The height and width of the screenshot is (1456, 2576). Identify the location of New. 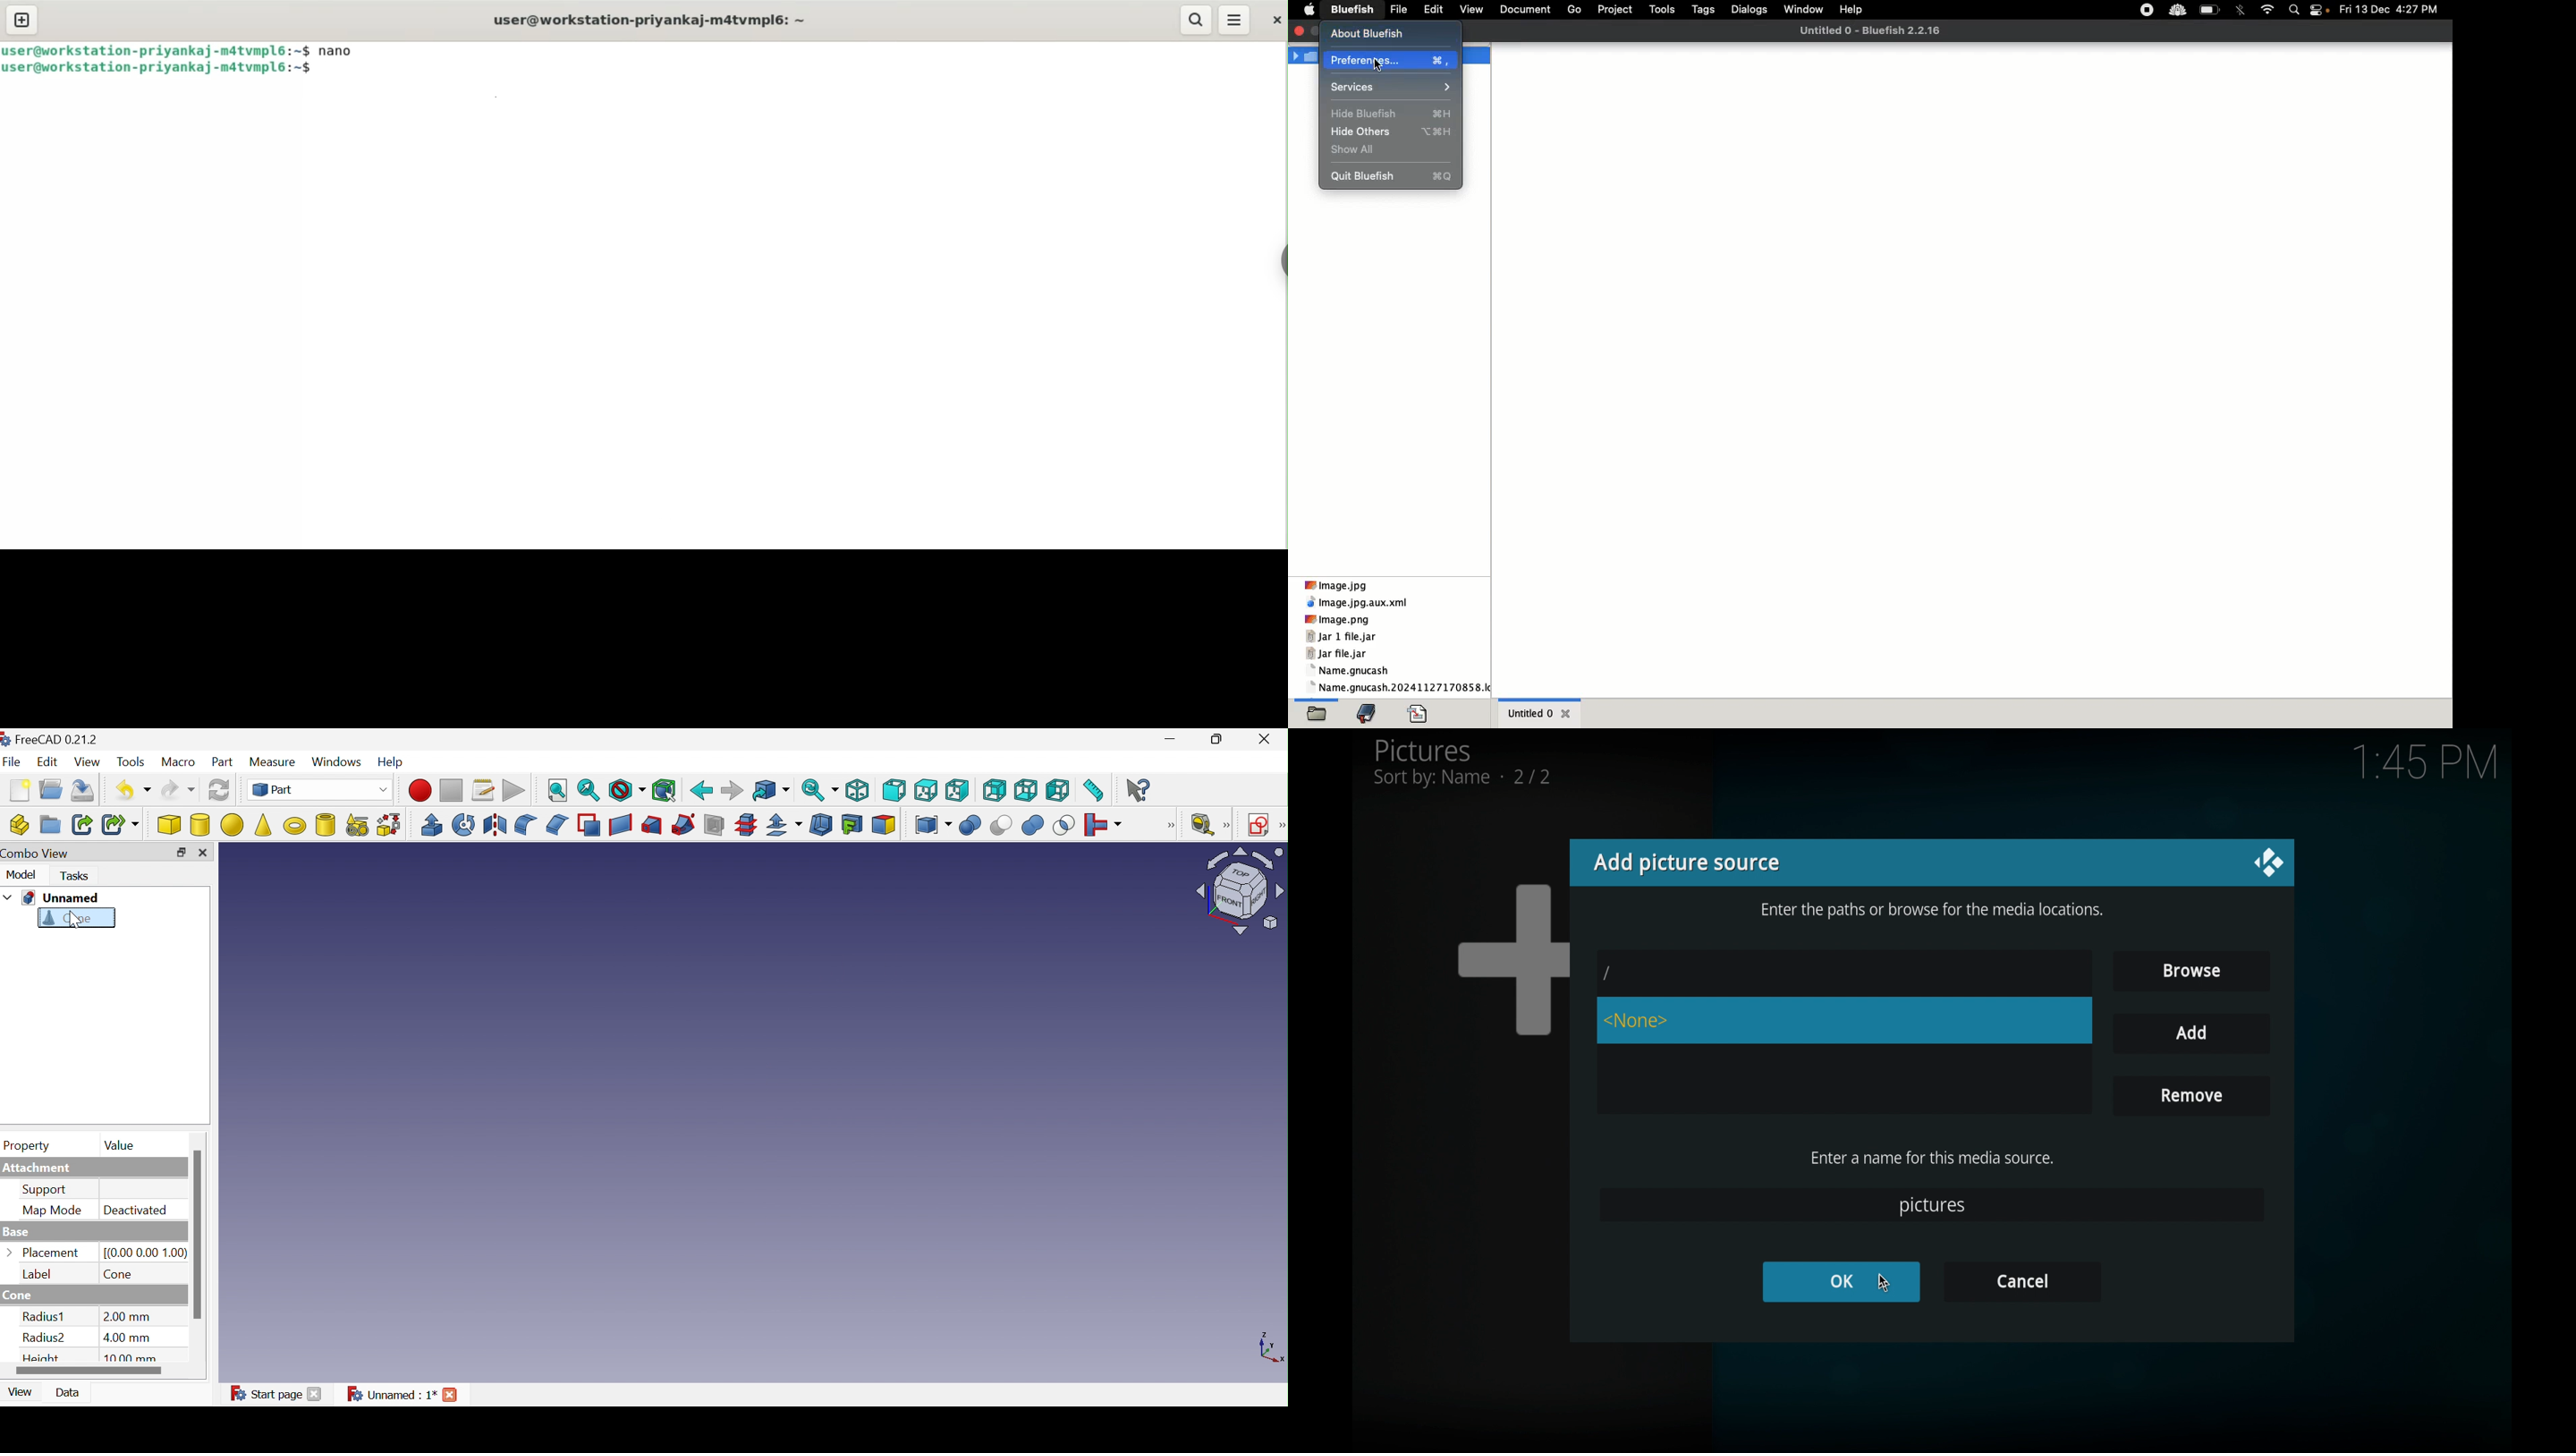
(21, 790).